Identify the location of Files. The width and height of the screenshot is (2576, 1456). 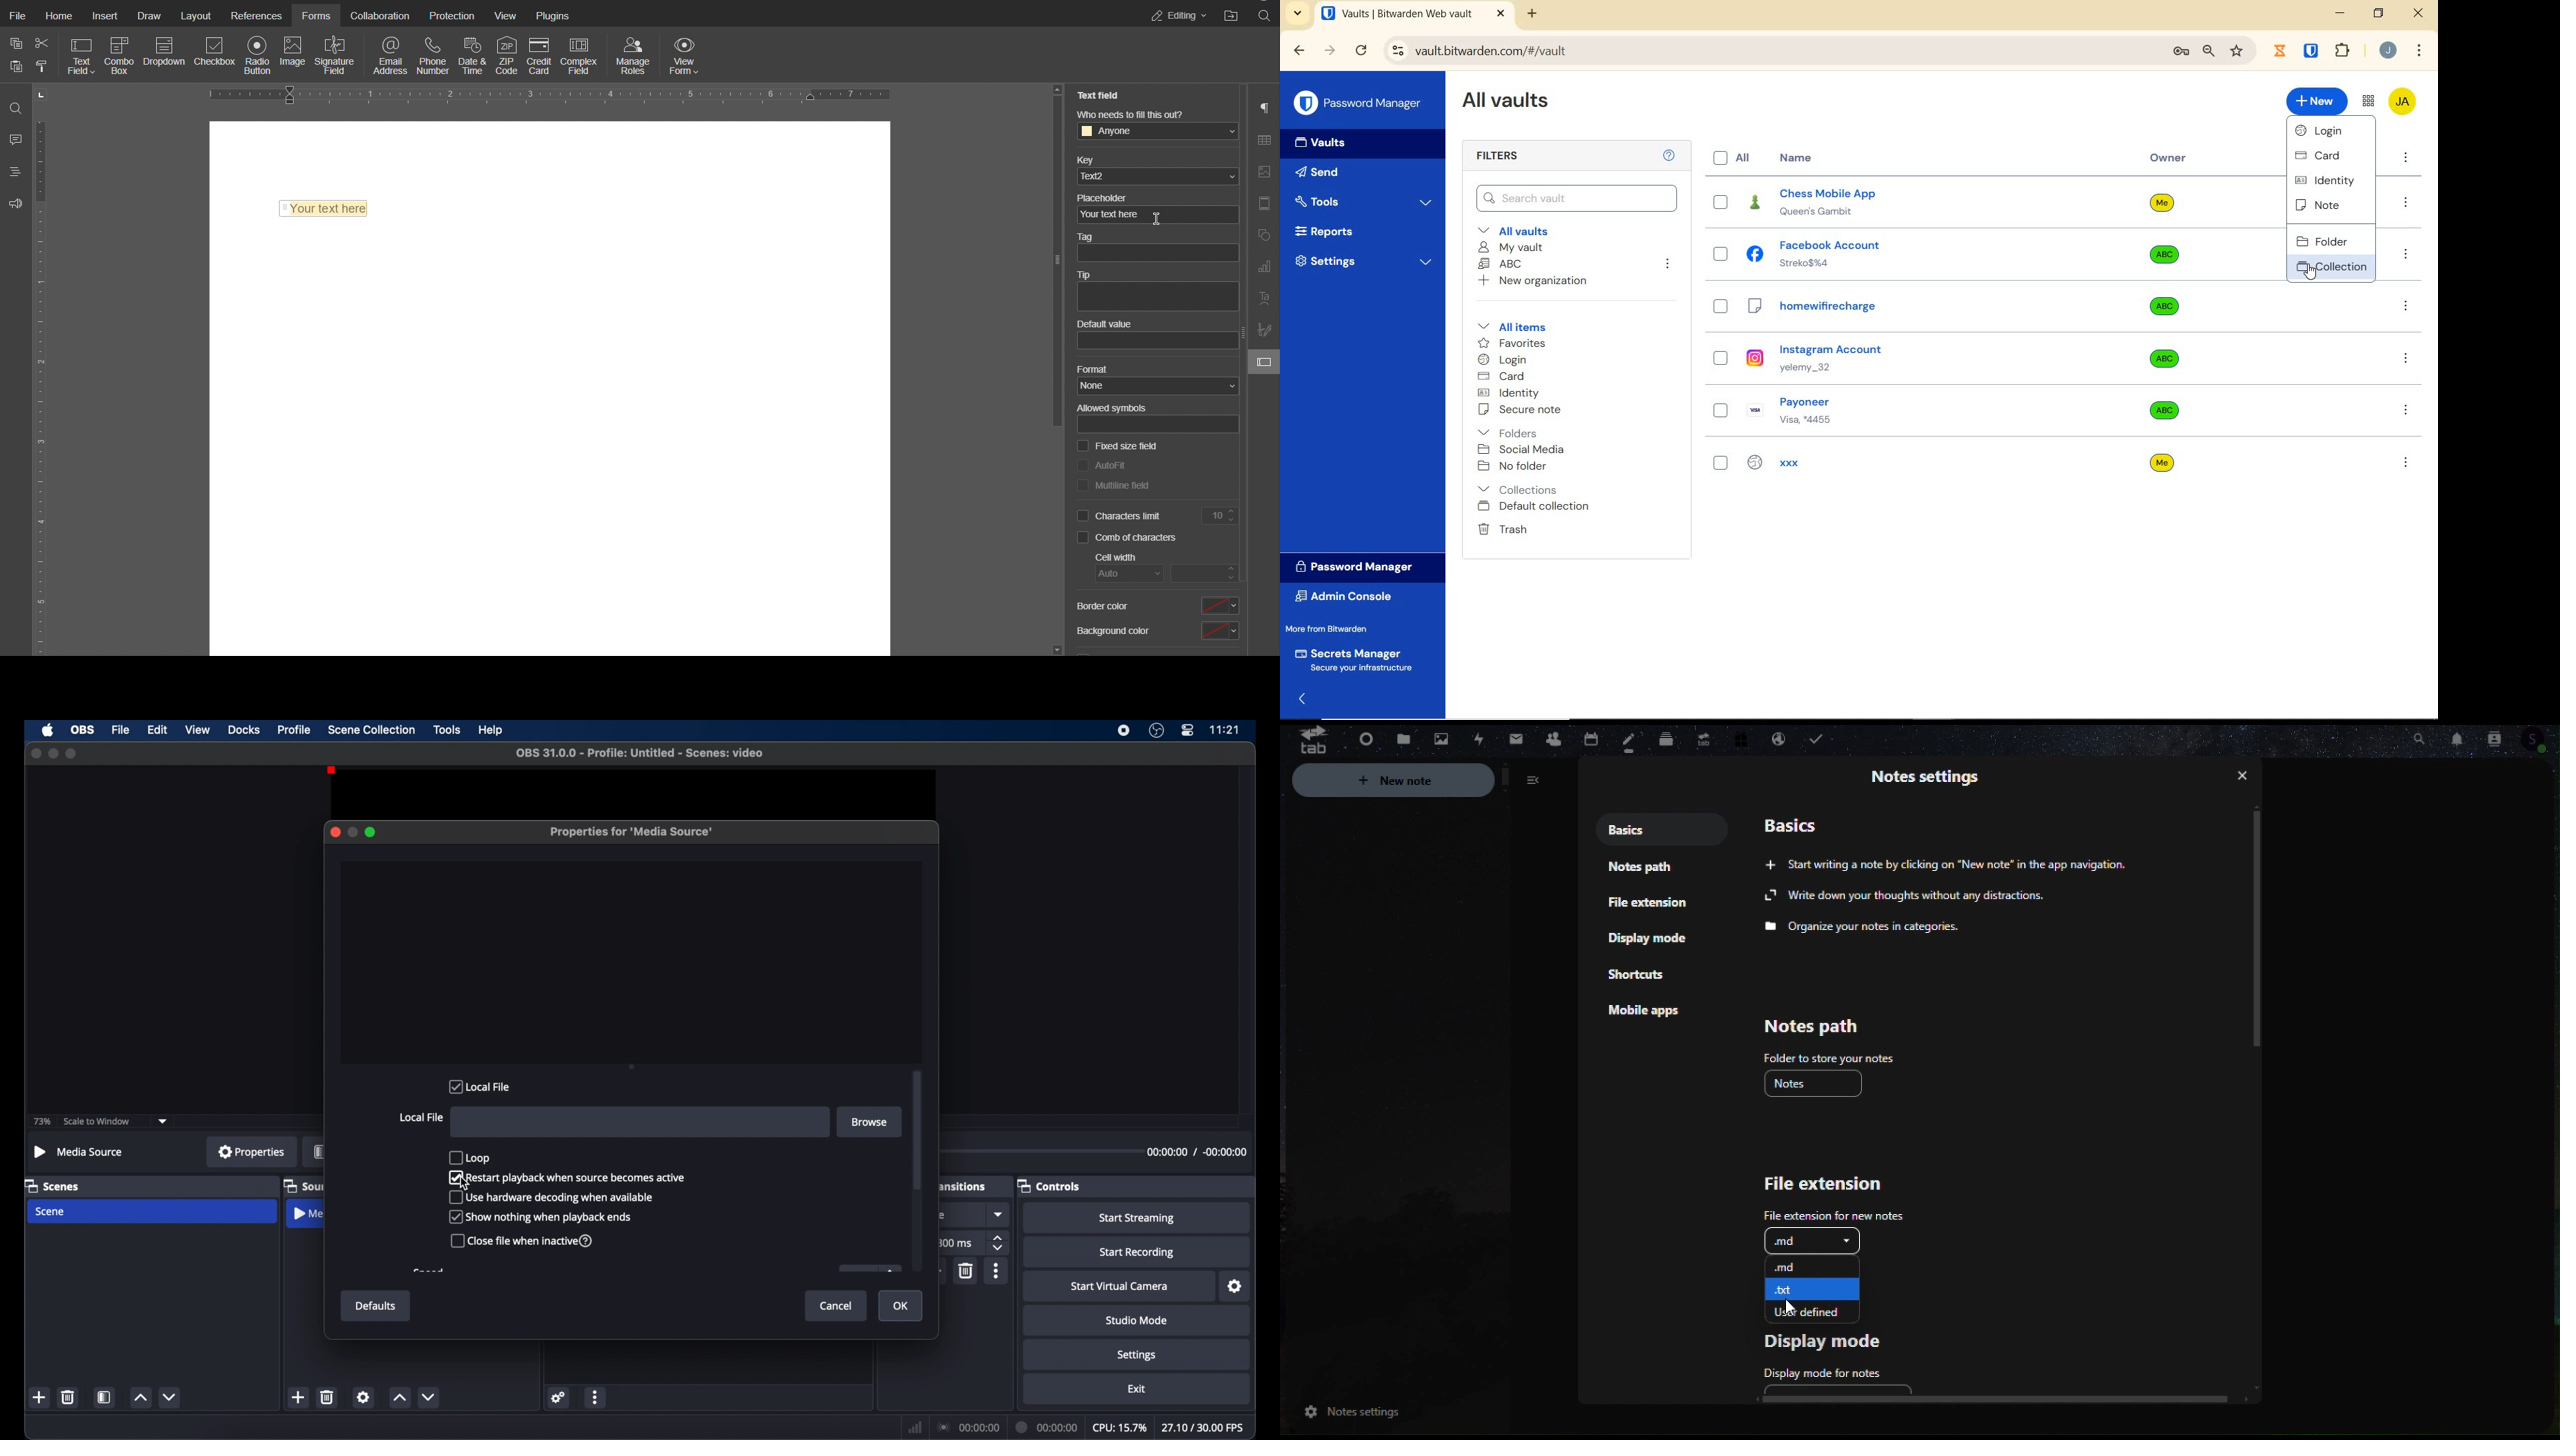
(1403, 740).